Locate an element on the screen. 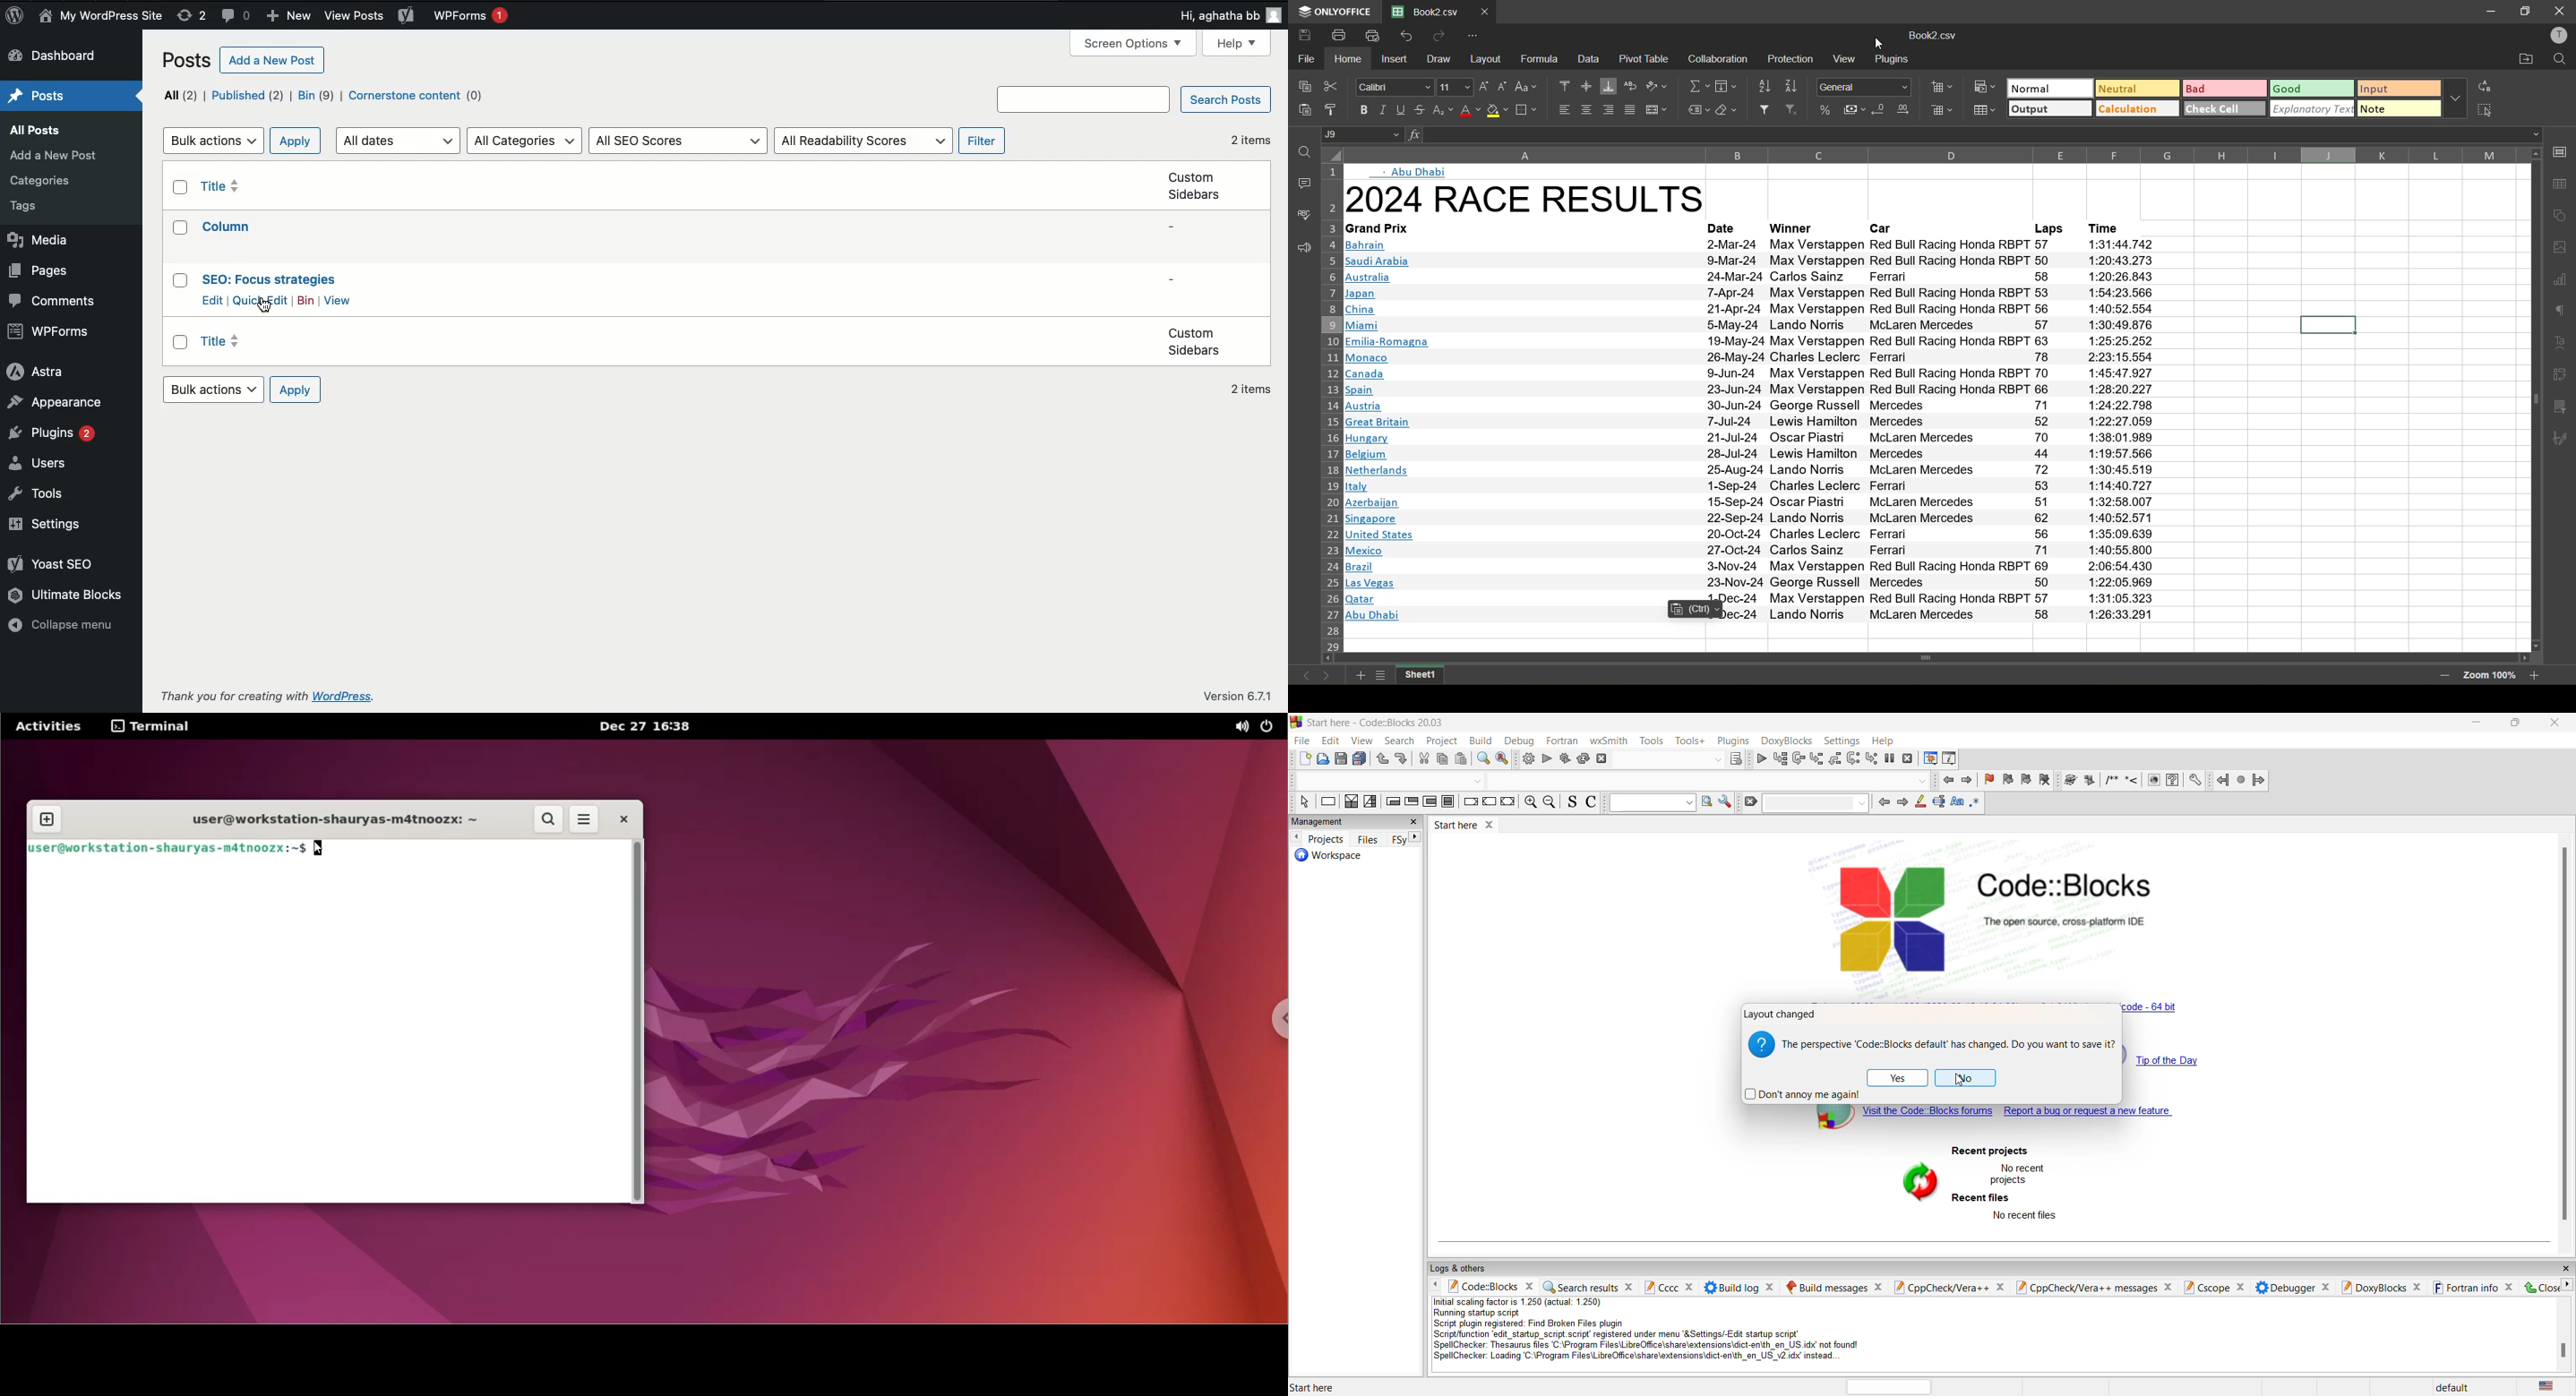 This screenshot has width=2576, height=1400. text info is located at coordinates (1756, 535).